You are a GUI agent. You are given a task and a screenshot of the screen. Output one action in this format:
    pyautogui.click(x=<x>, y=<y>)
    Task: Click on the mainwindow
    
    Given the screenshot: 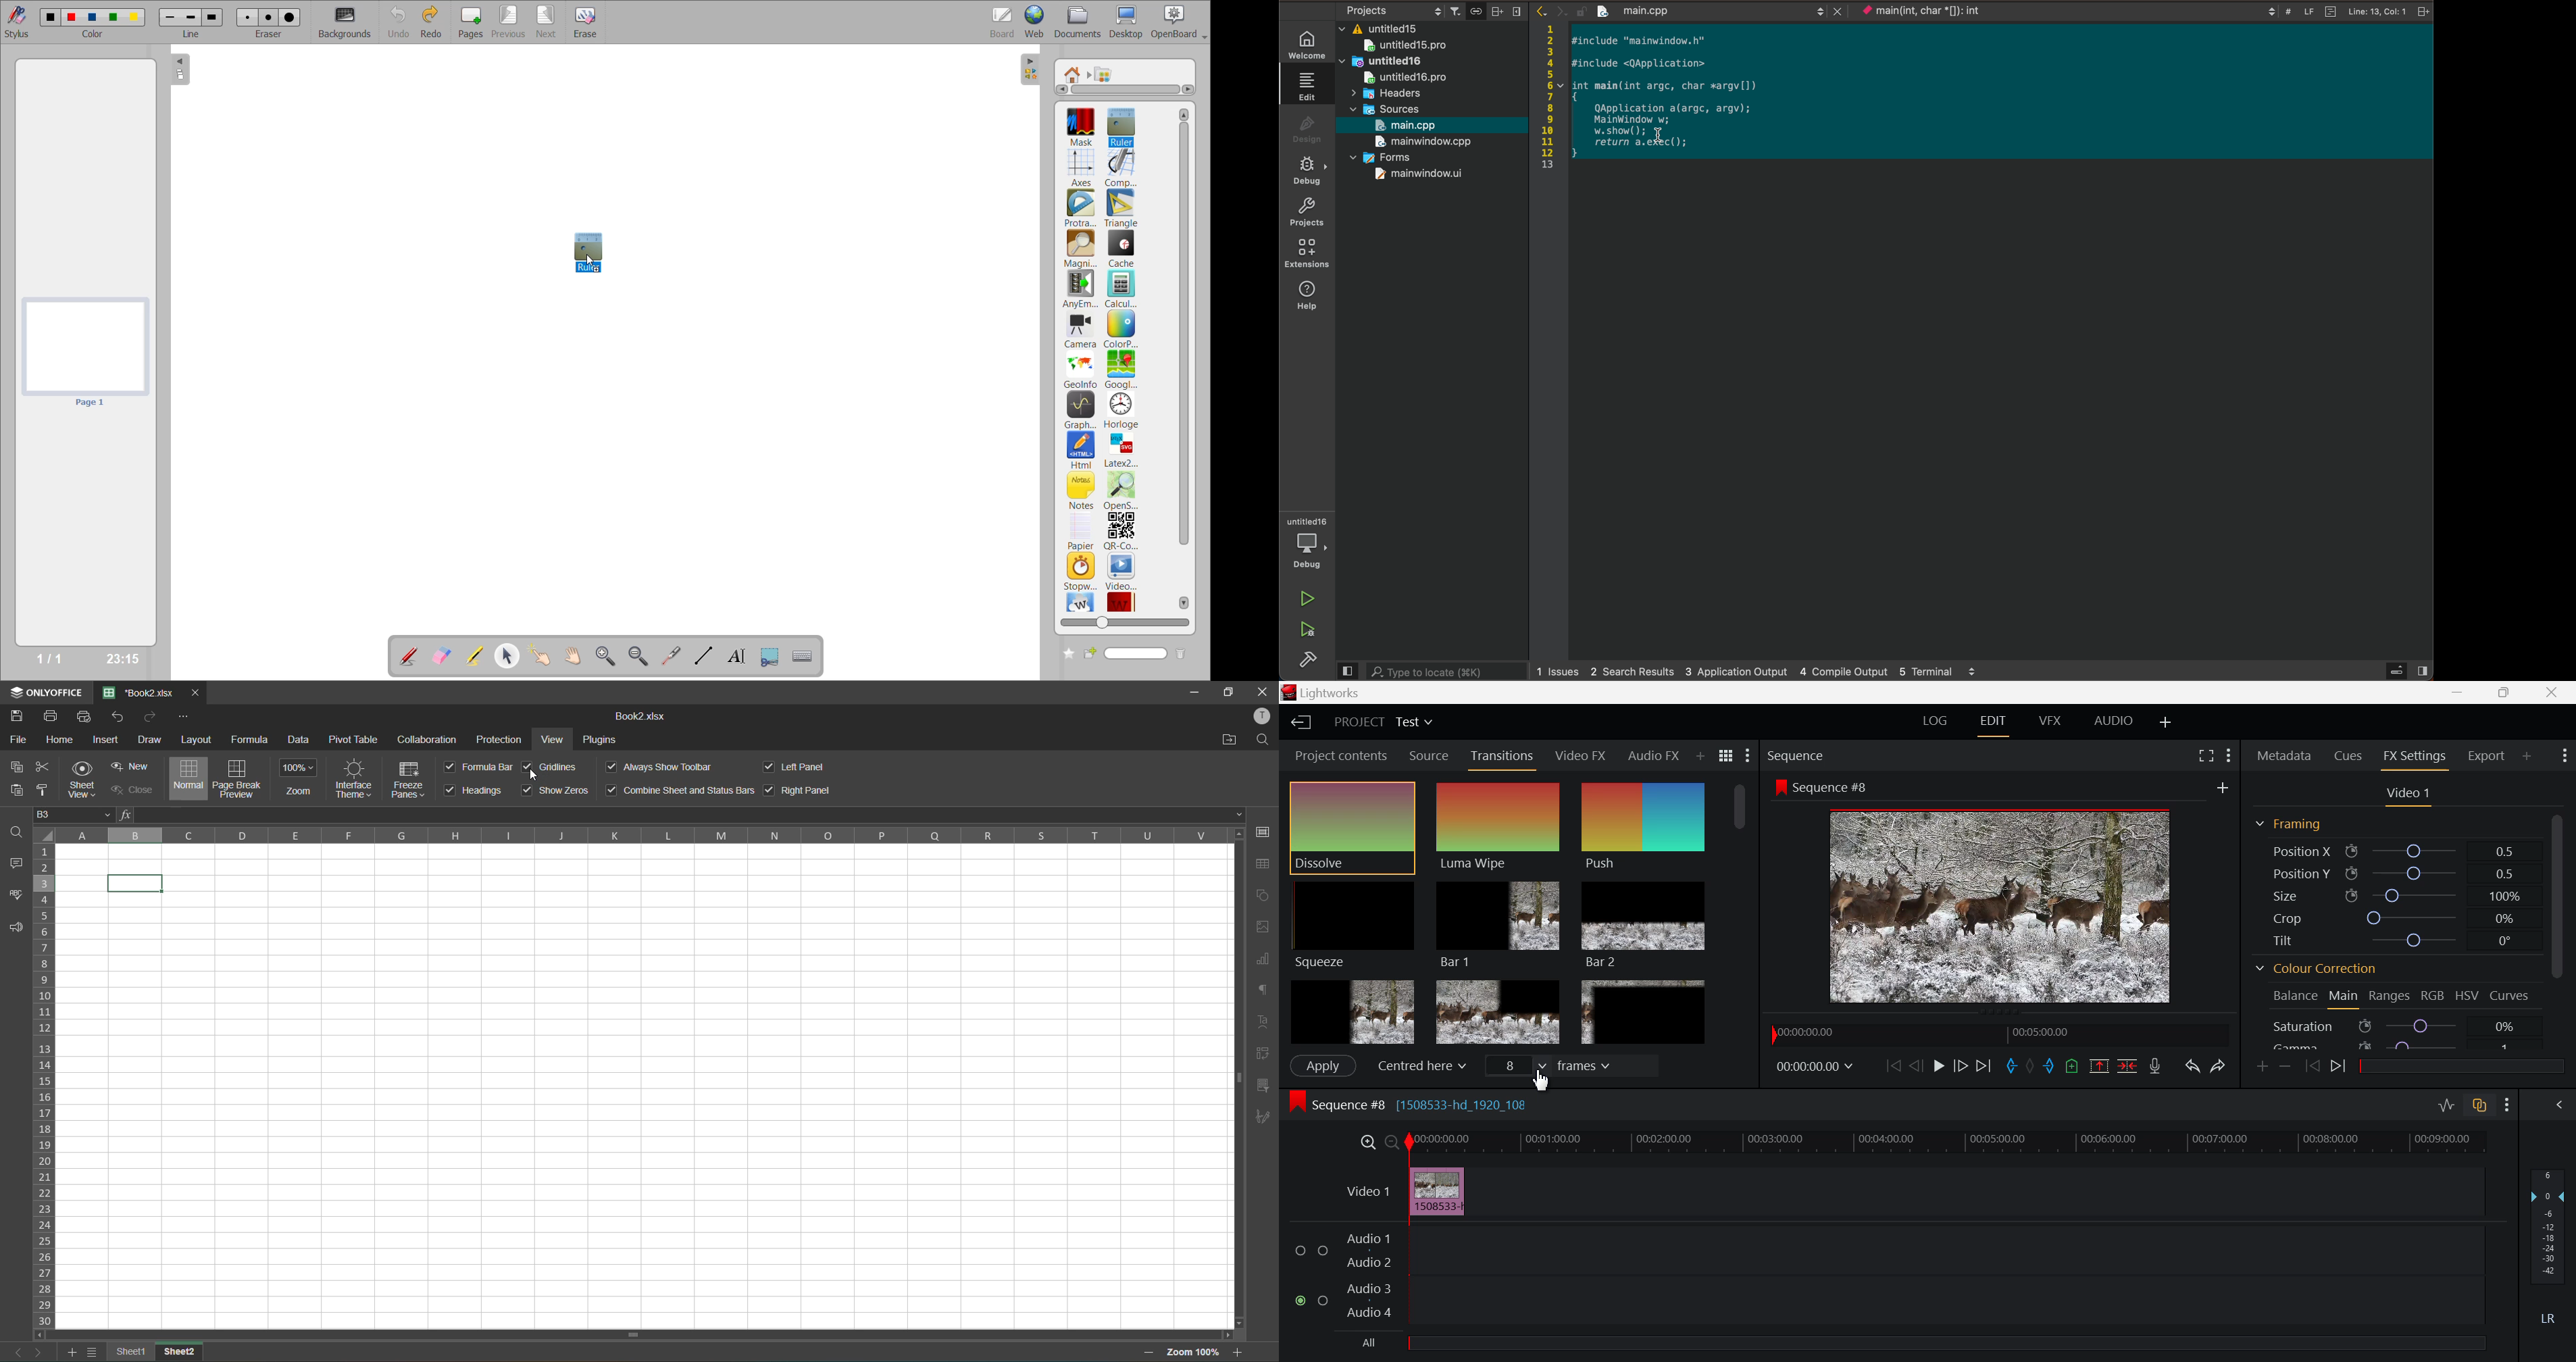 What is the action you would take?
    pyautogui.click(x=1419, y=174)
    